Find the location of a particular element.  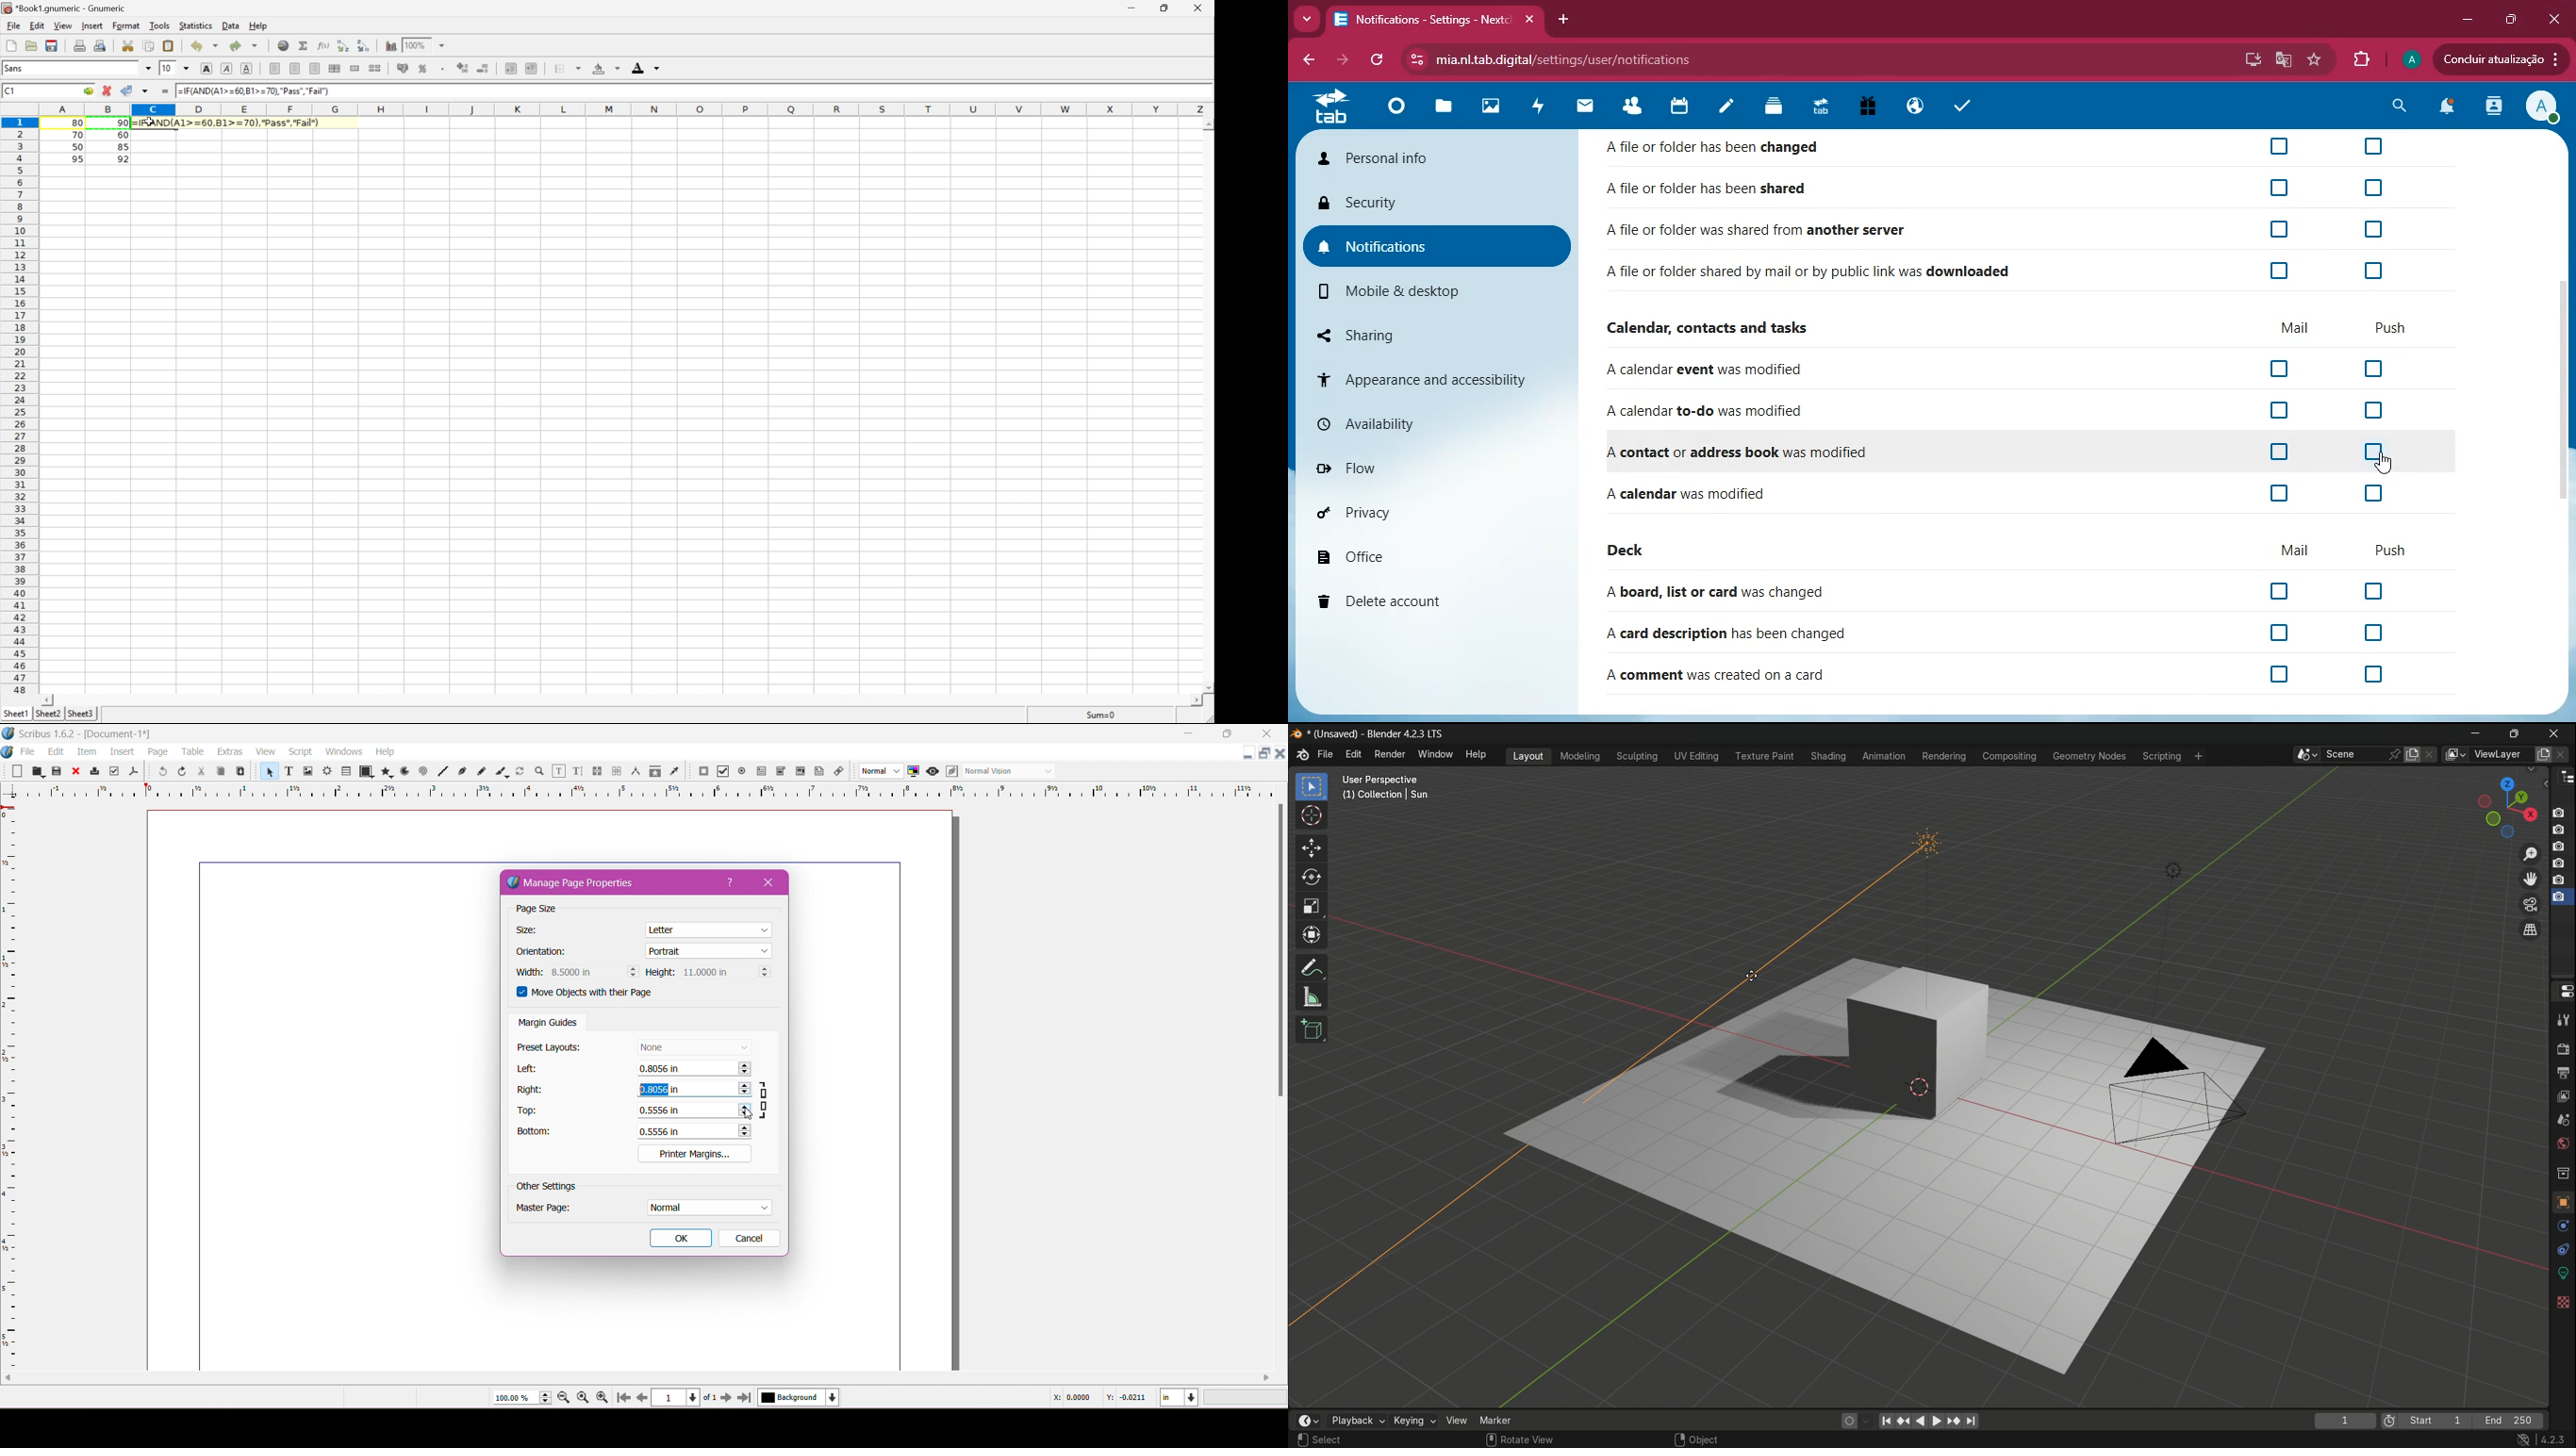

Open is located at coordinates (36, 771).